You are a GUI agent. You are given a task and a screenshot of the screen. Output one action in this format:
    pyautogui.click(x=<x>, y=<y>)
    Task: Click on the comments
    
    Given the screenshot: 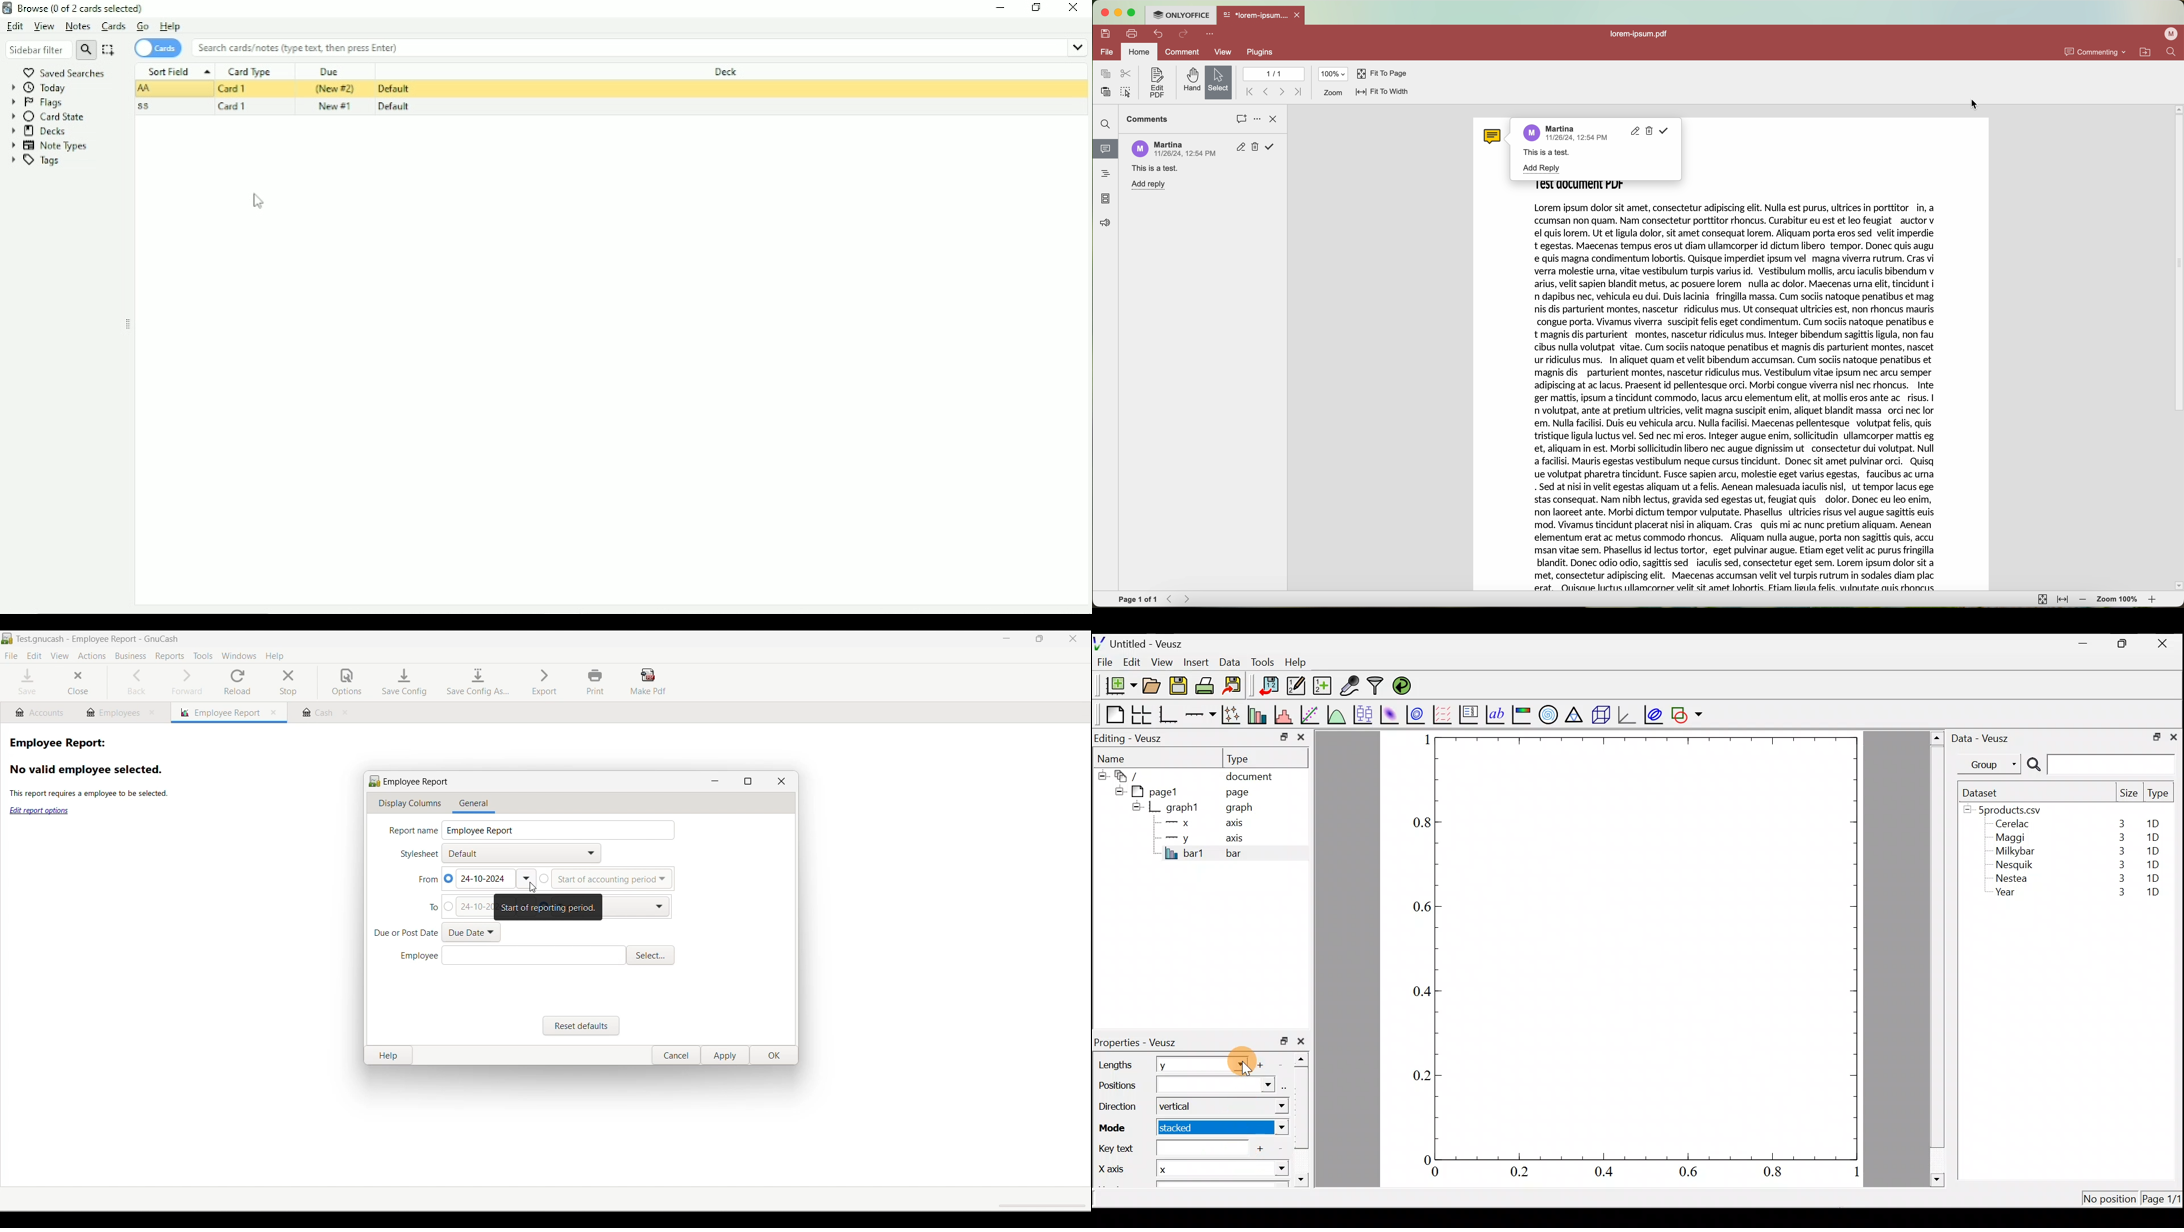 What is the action you would take?
    pyautogui.click(x=1147, y=119)
    